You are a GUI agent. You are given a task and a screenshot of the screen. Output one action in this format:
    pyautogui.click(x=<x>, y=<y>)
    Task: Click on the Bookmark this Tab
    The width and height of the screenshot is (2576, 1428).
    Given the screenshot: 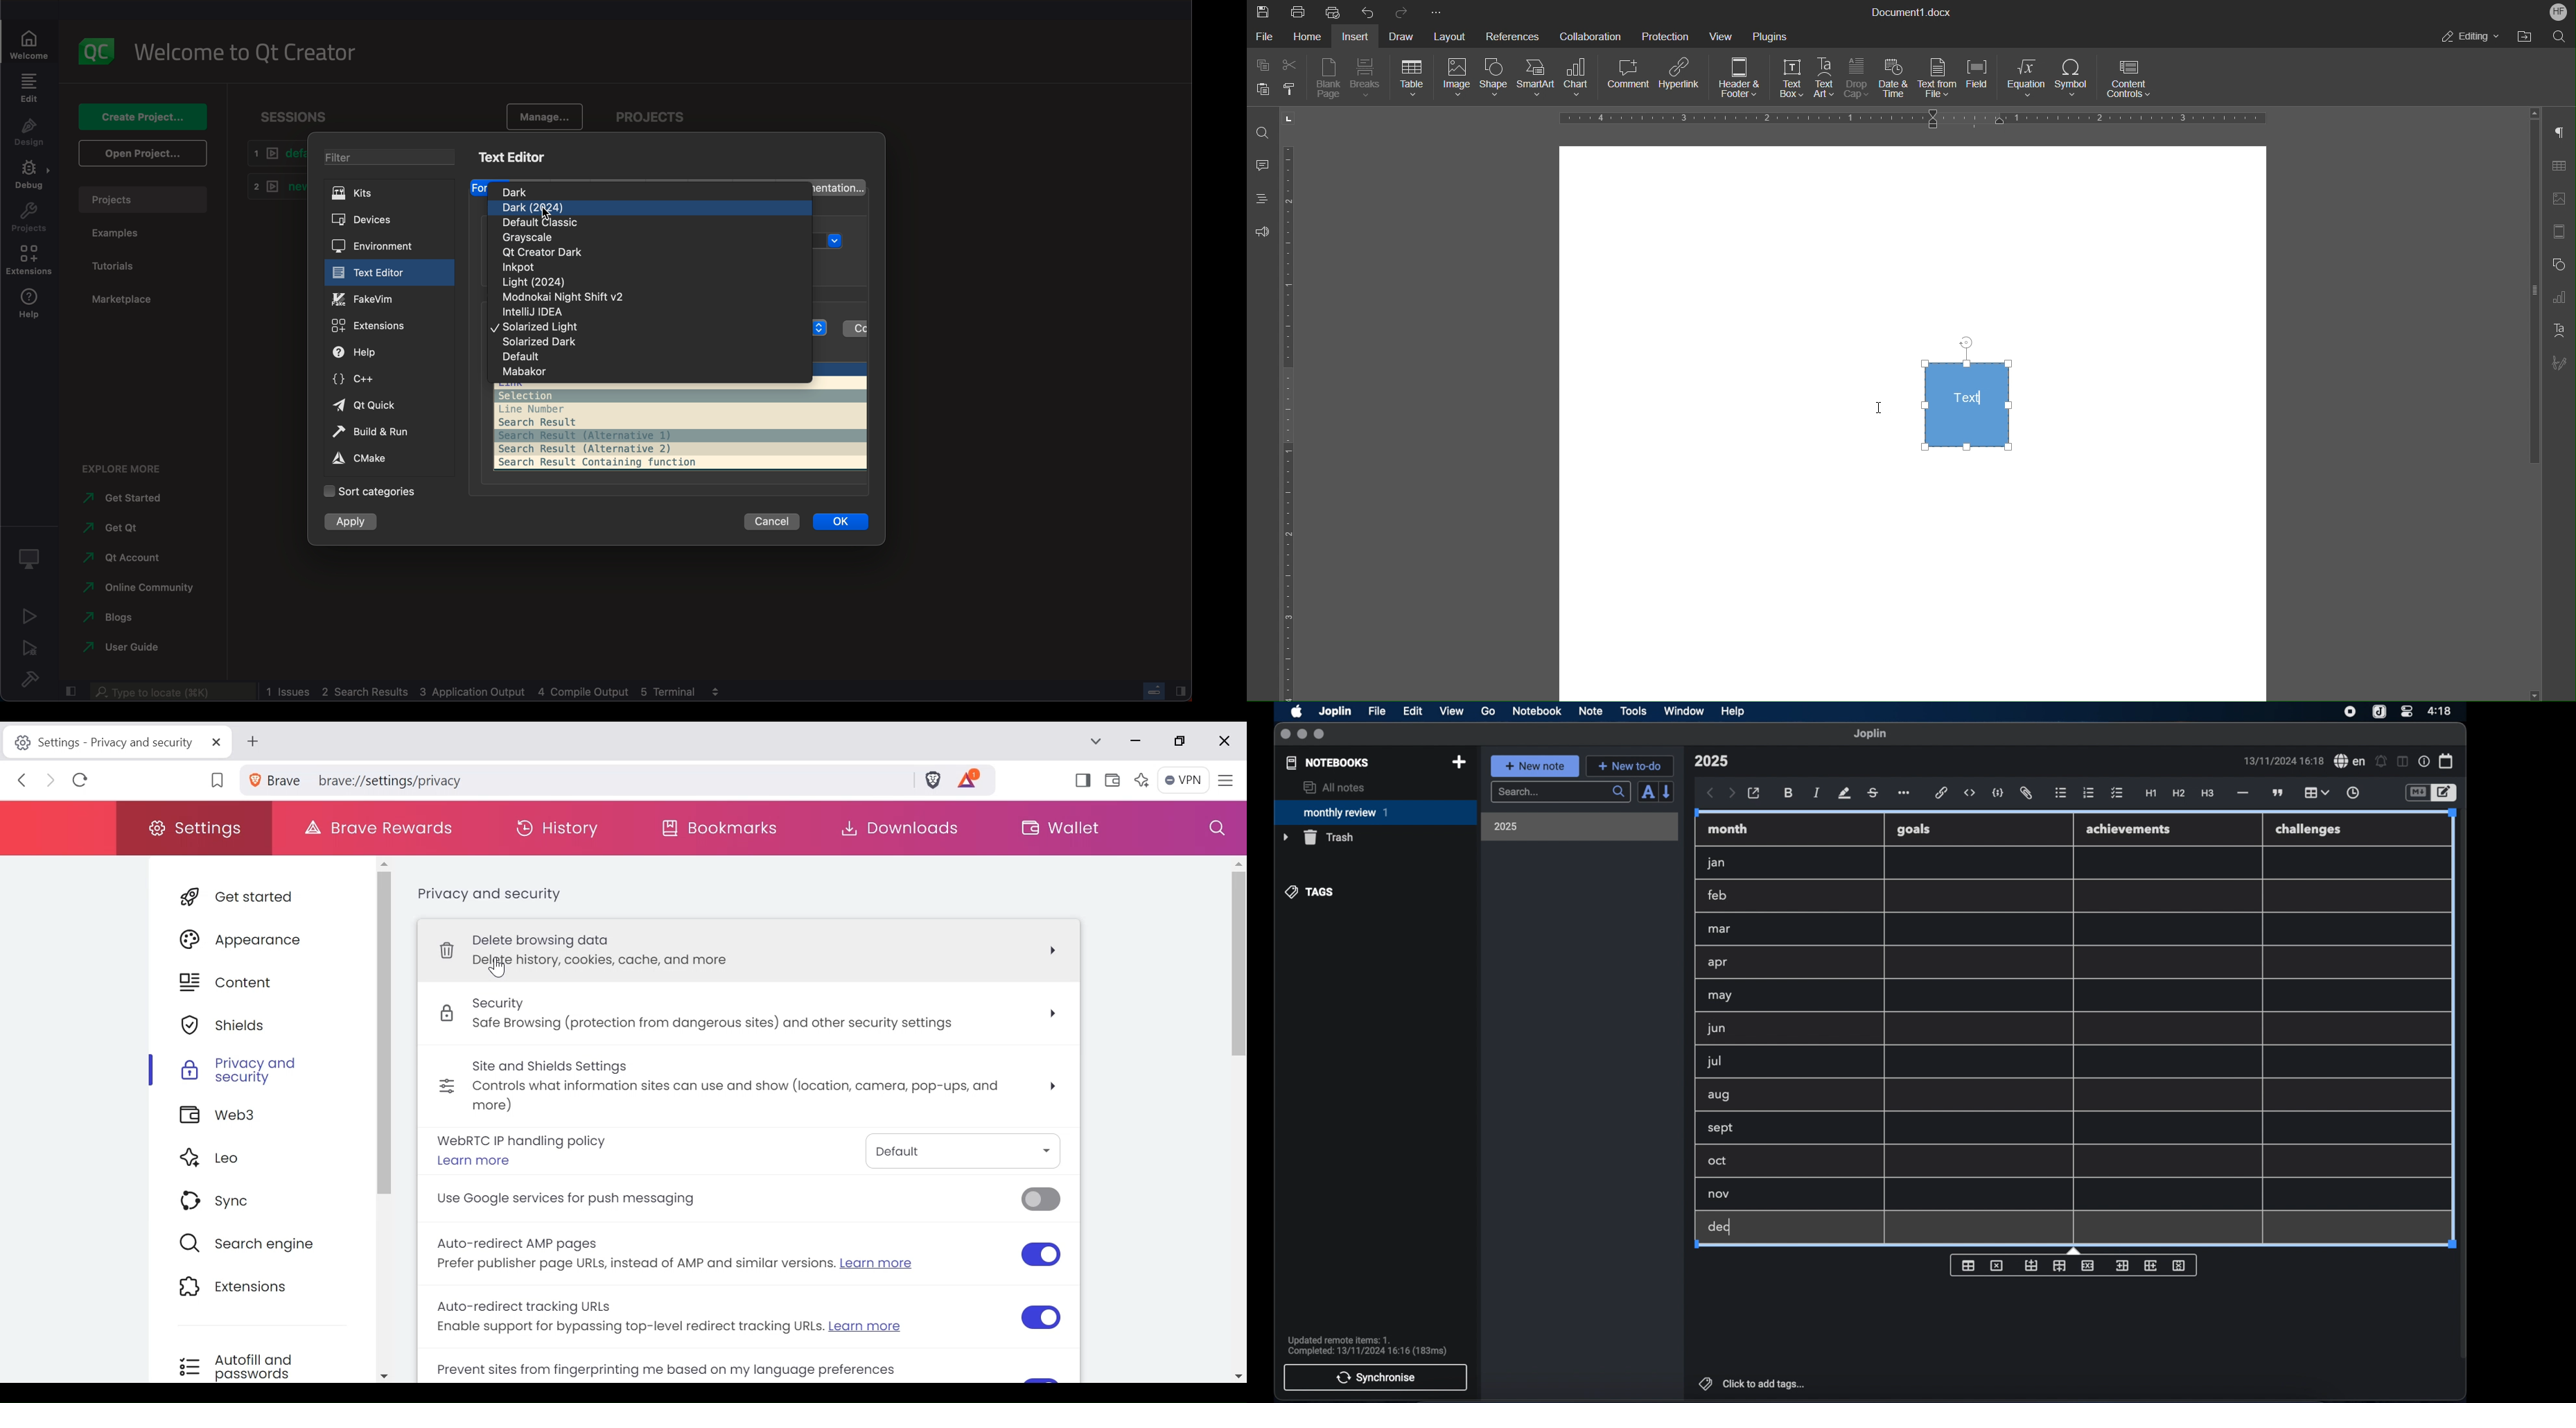 What is the action you would take?
    pyautogui.click(x=219, y=780)
    